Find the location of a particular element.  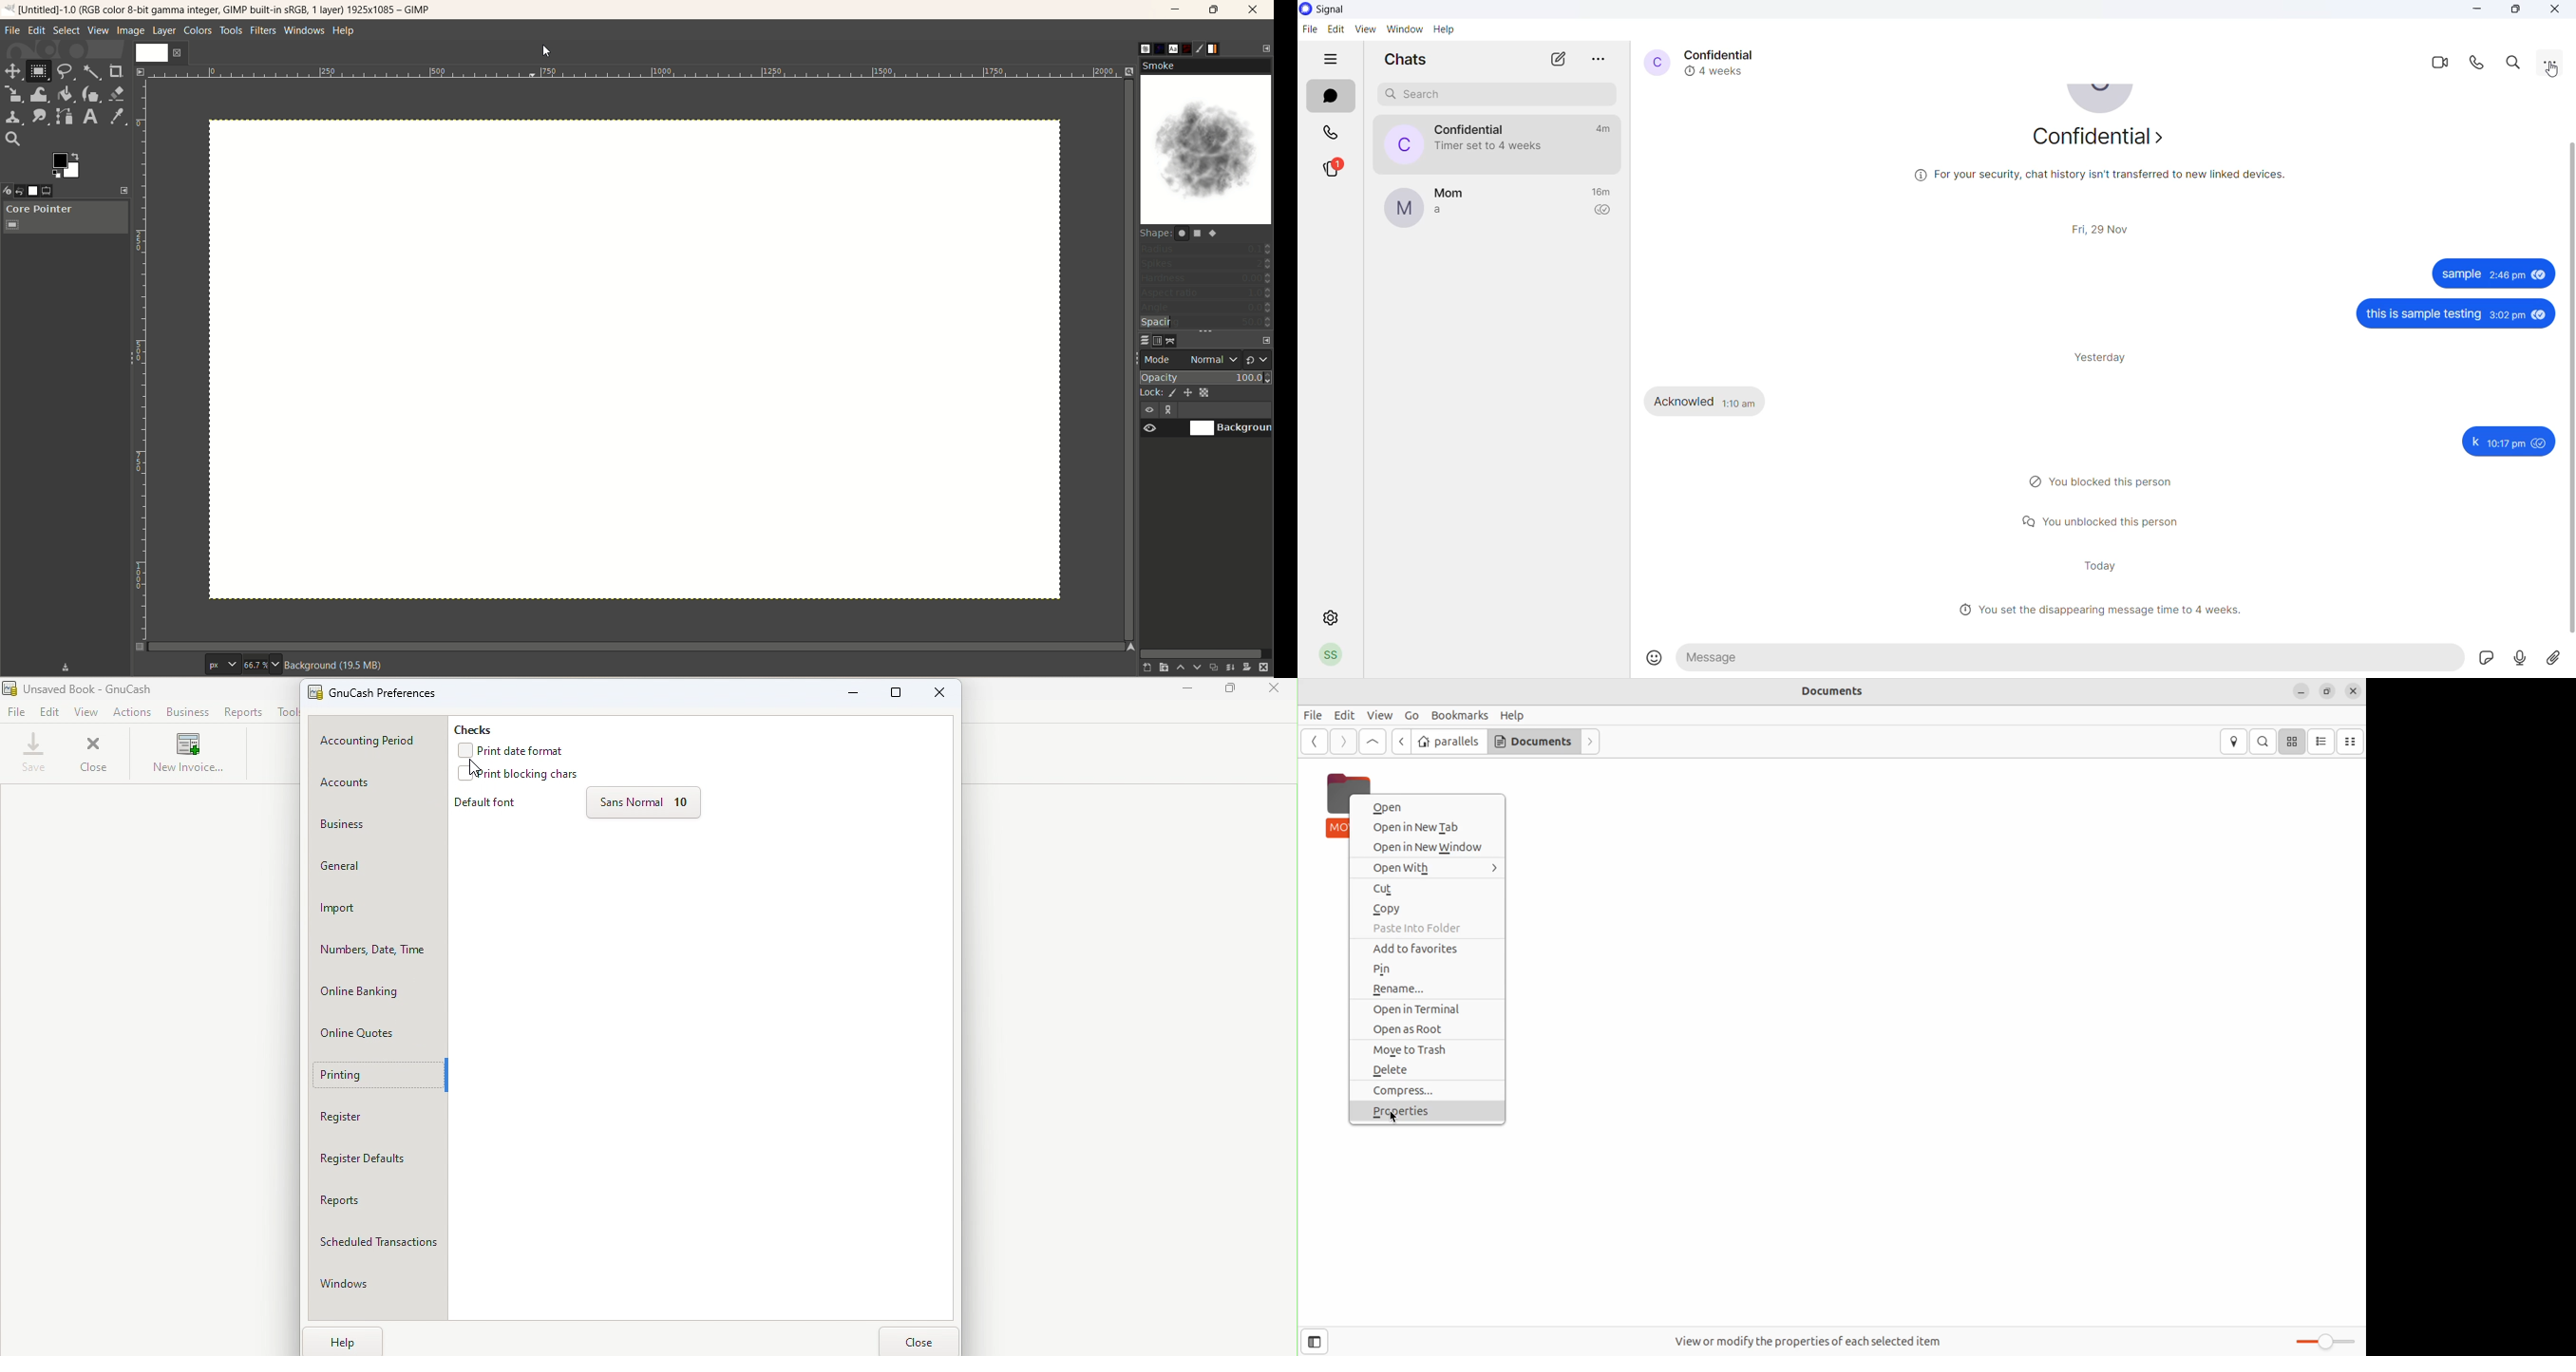

minimize is located at coordinates (2480, 10).